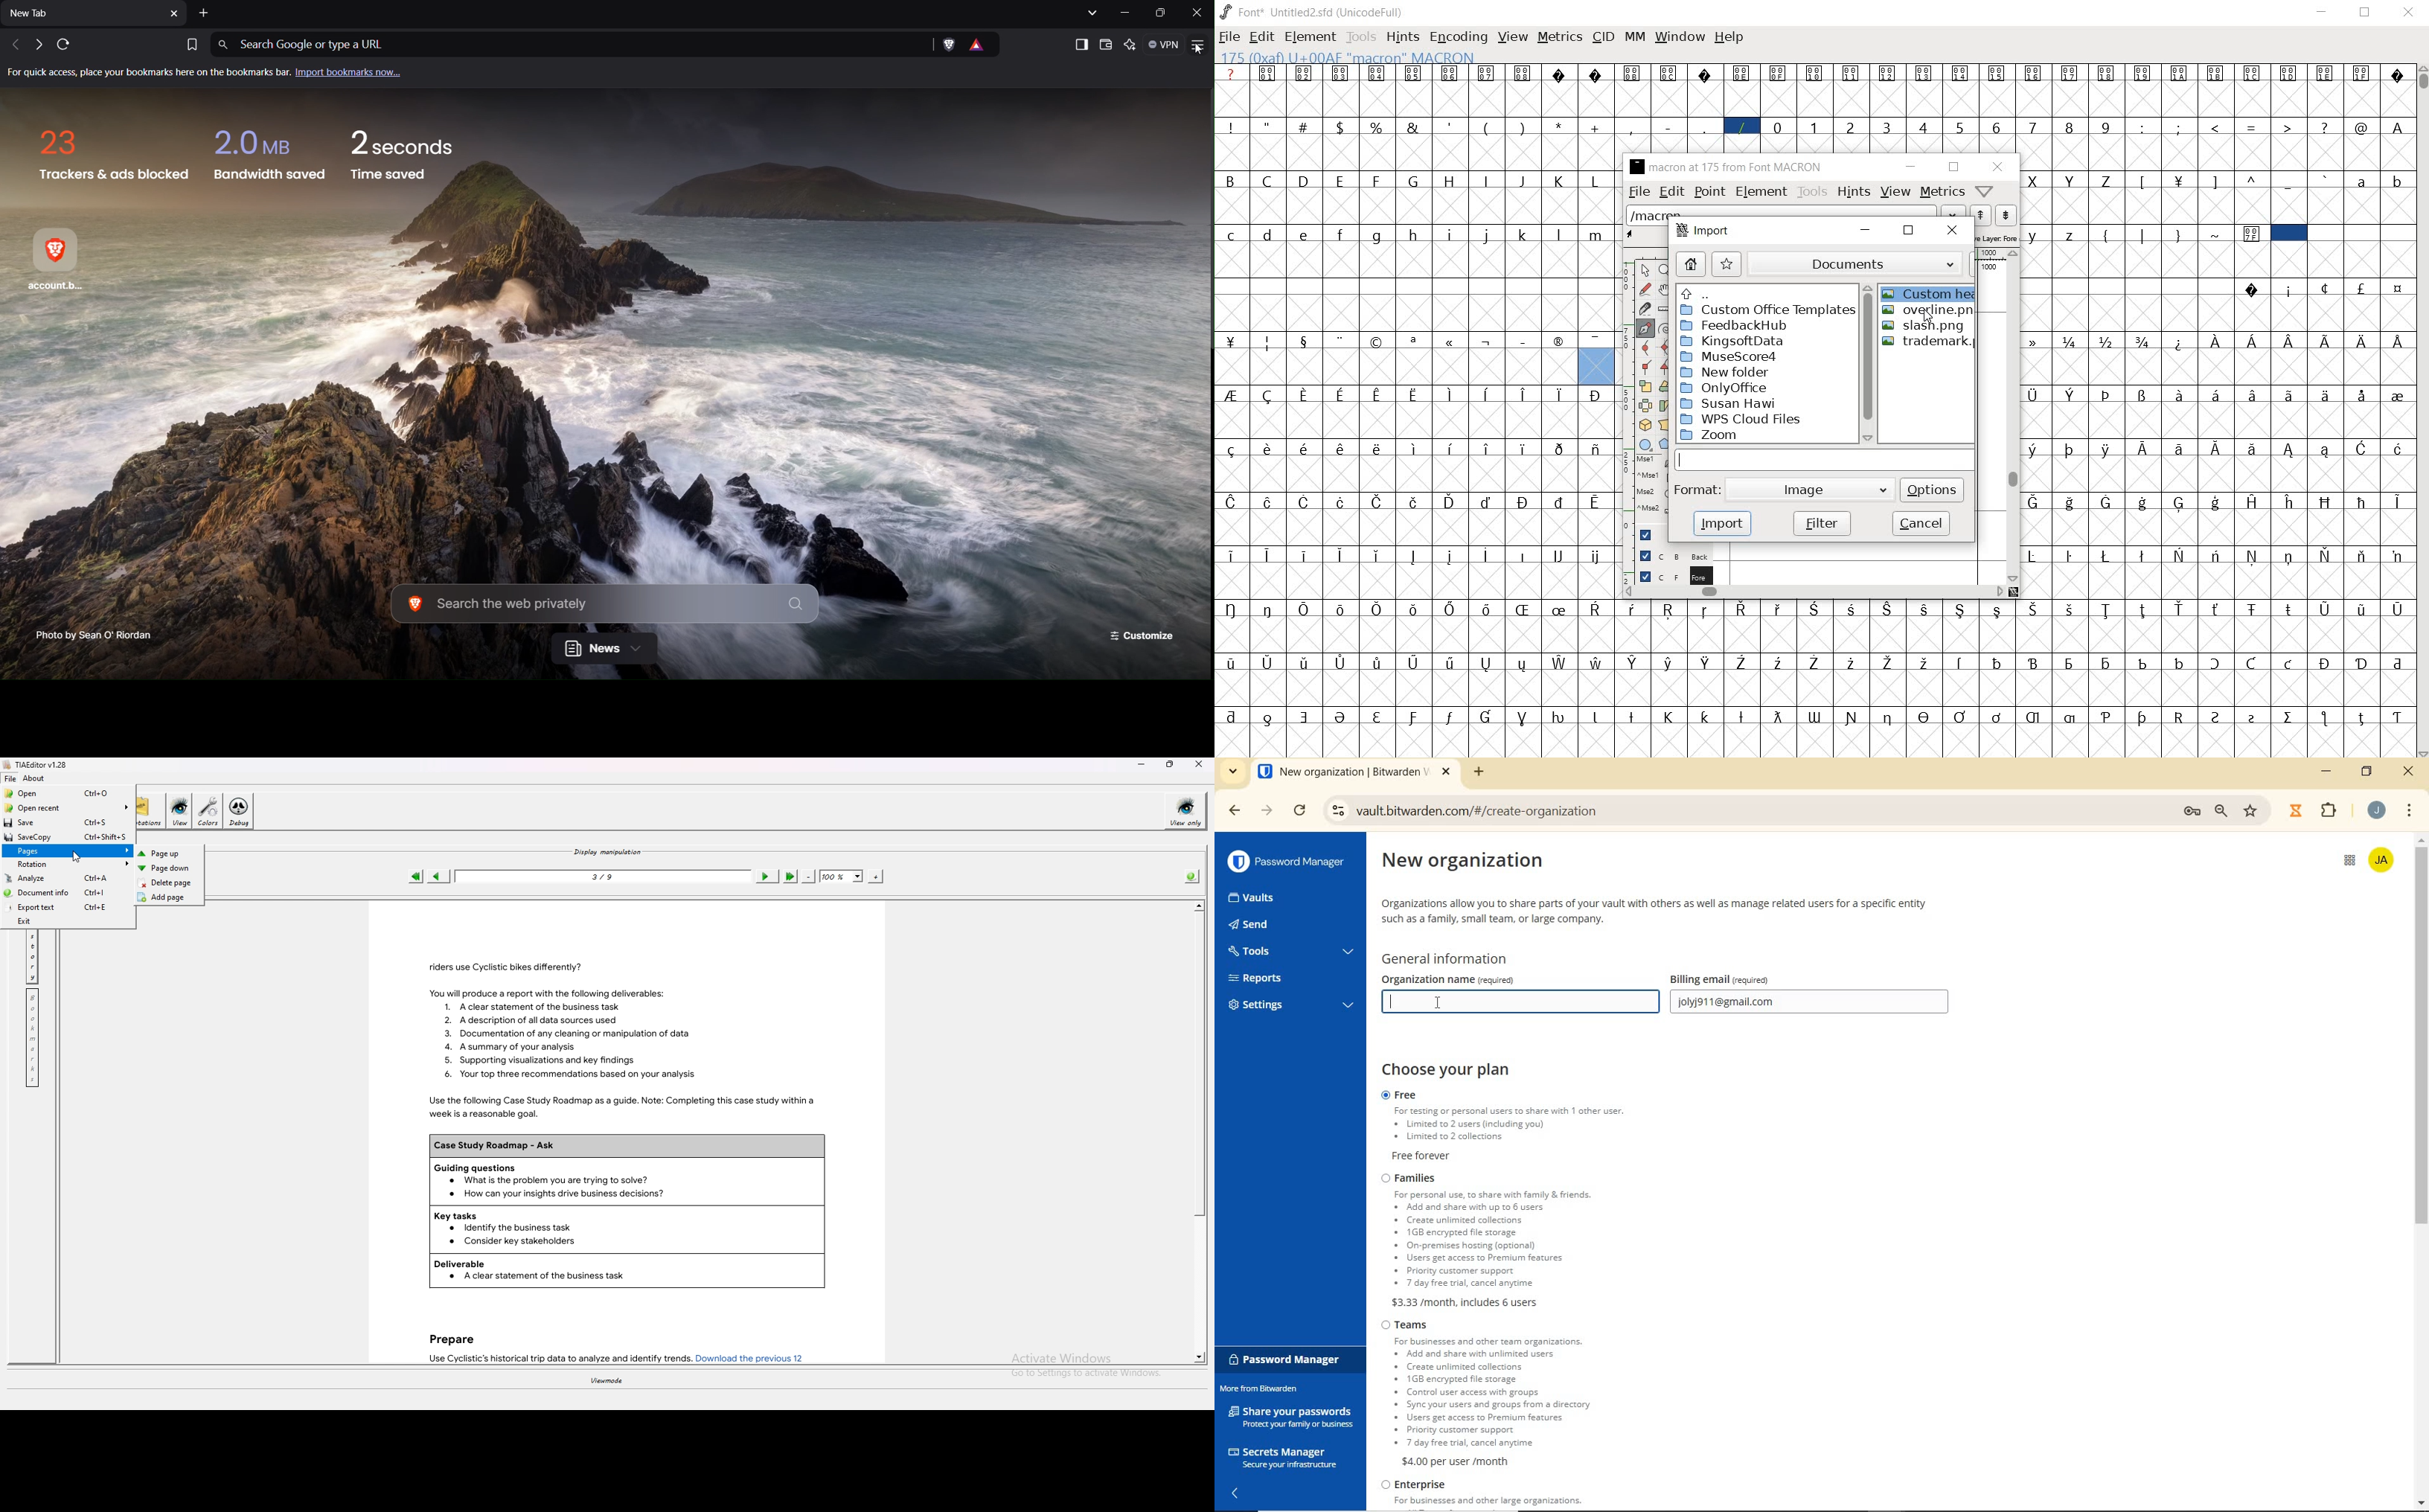 This screenshot has height=1512, width=2436. Describe the element at coordinates (2070, 179) in the screenshot. I see `Y` at that location.